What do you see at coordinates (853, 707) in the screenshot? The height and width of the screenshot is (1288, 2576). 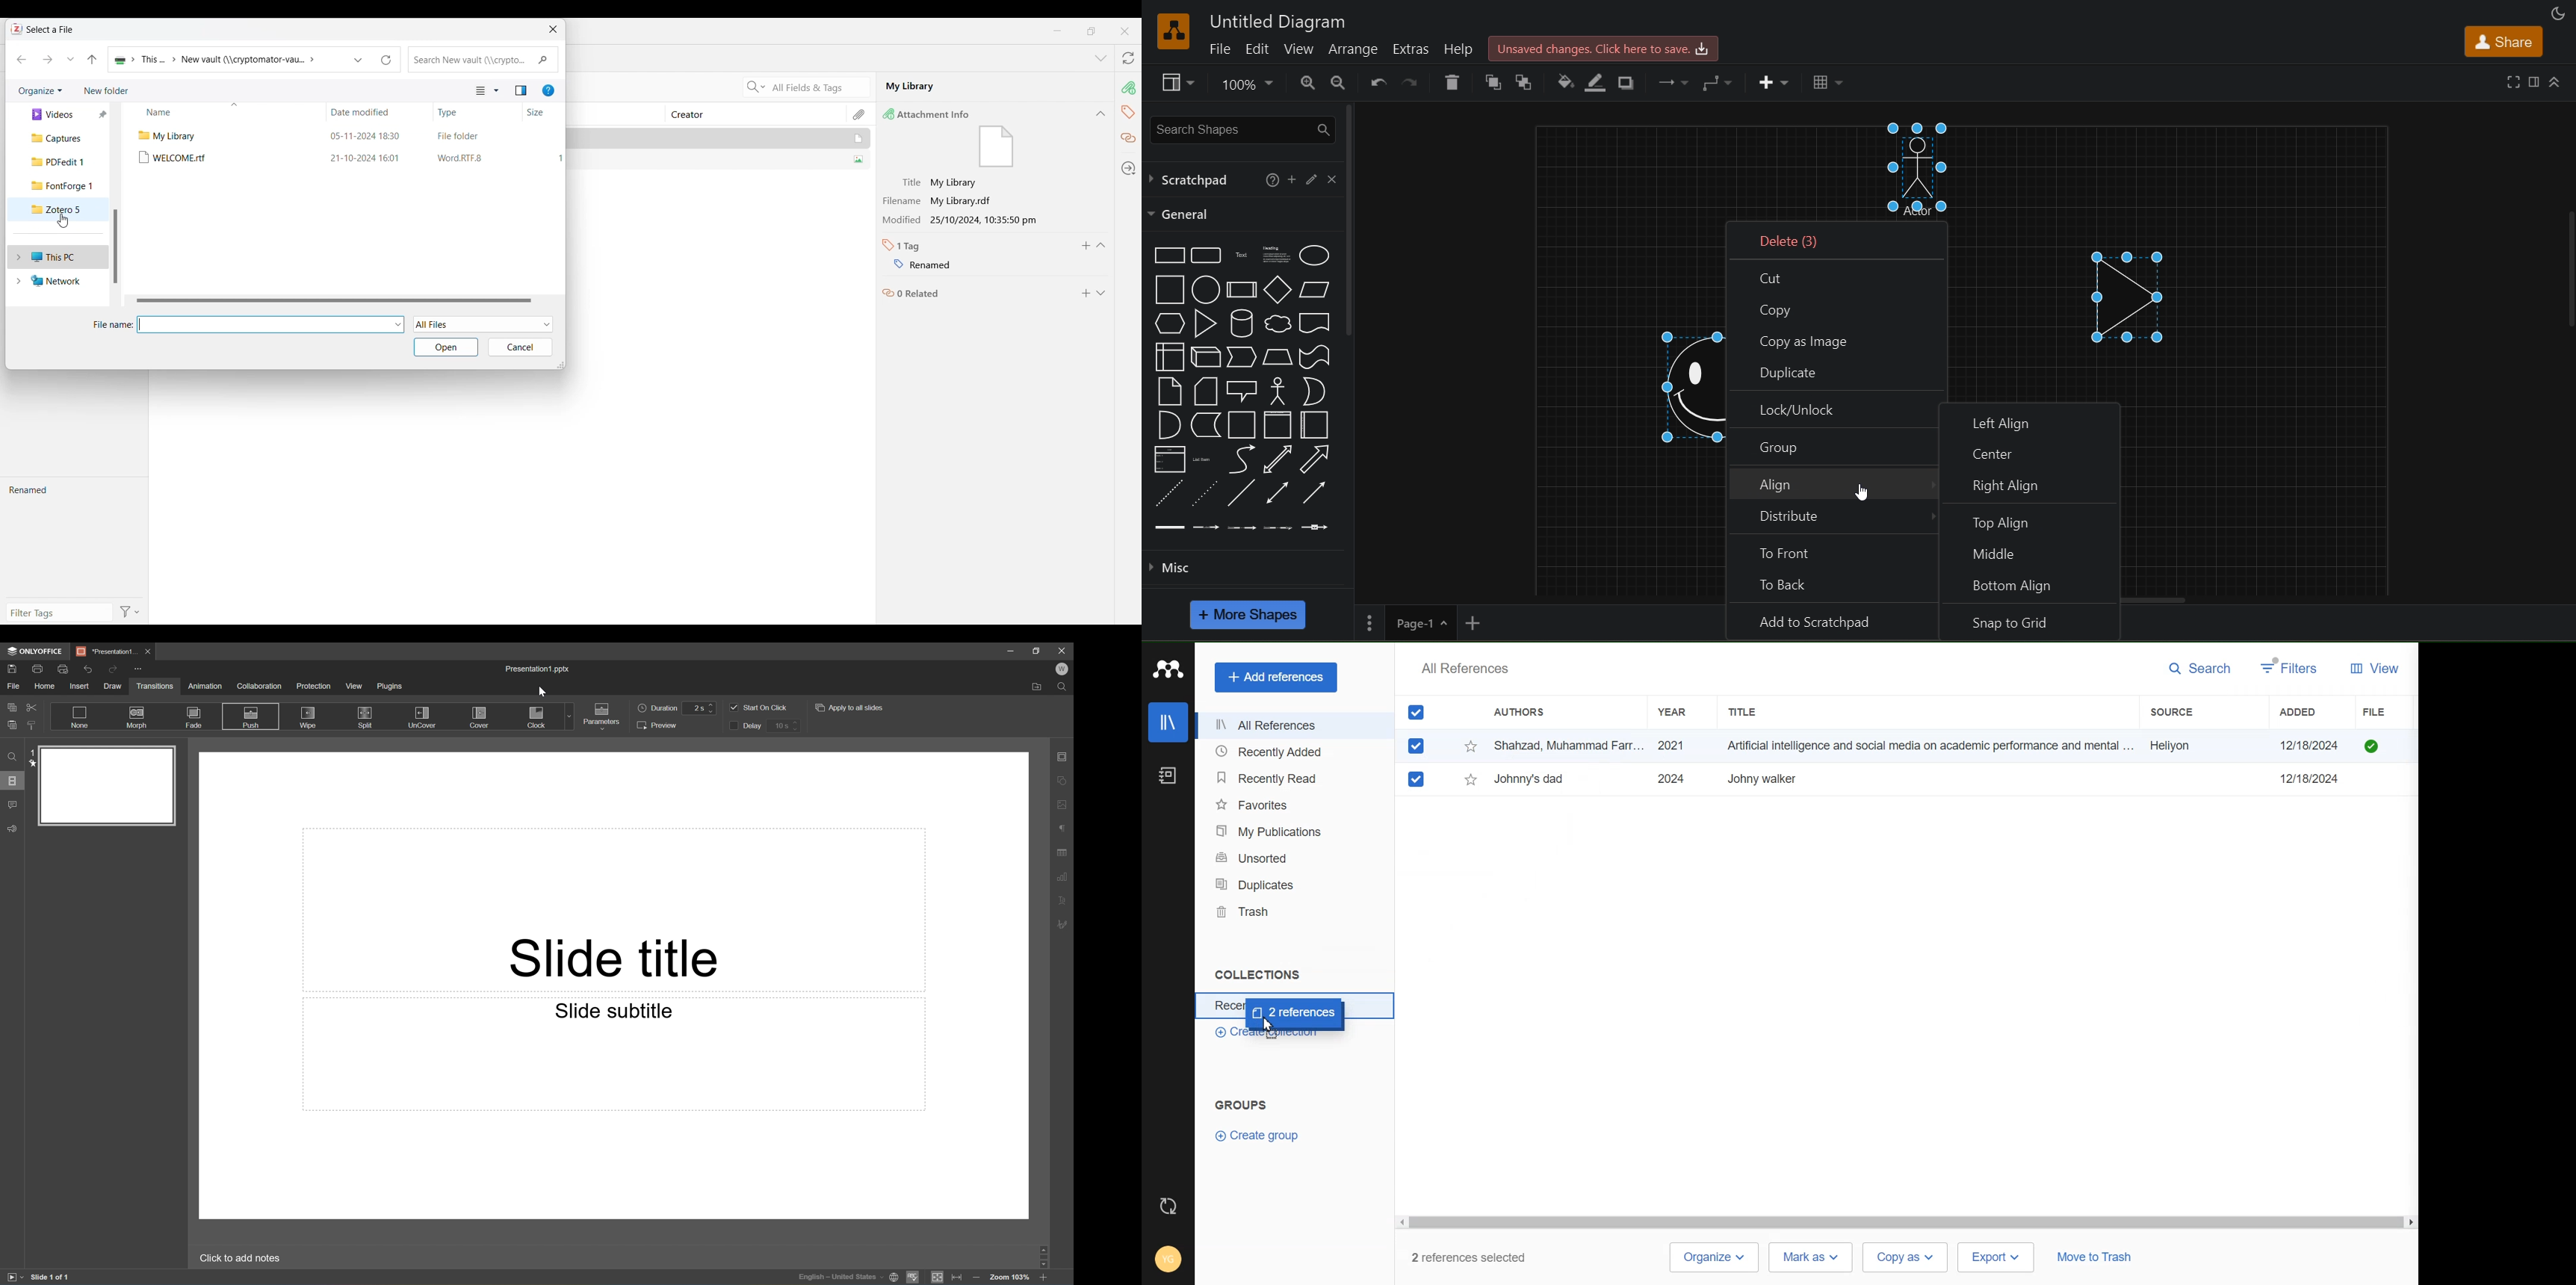 I see `Apply to all slides` at bounding box center [853, 707].